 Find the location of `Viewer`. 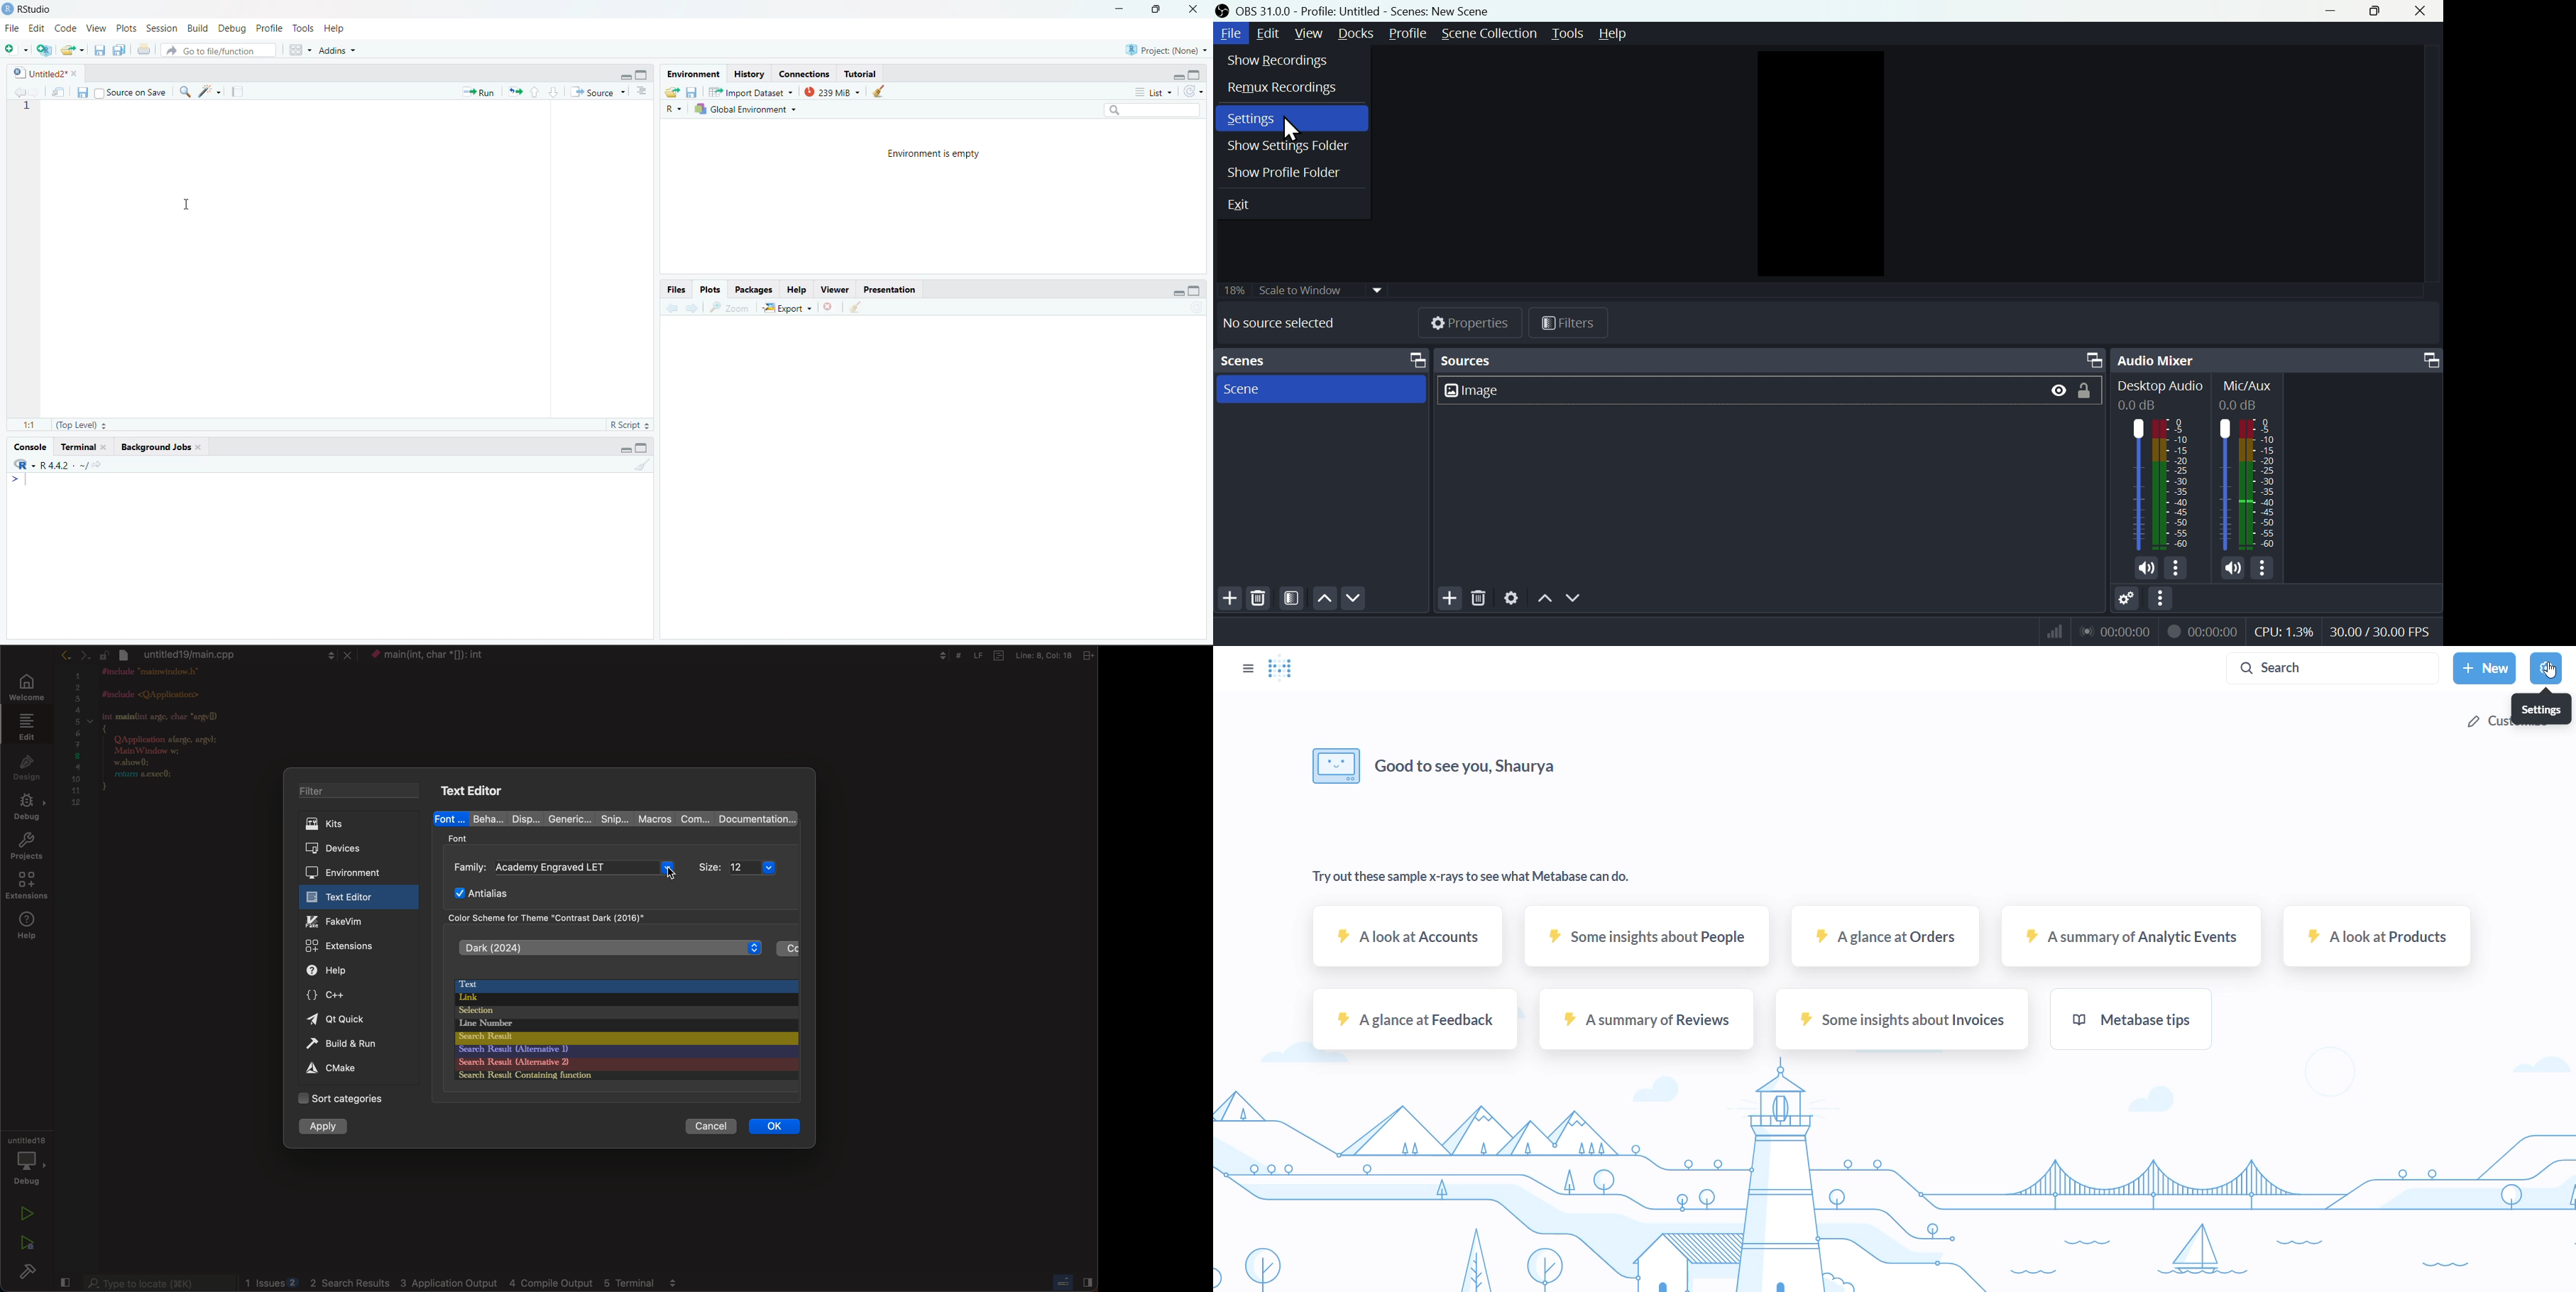

Viewer is located at coordinates (835, 288).